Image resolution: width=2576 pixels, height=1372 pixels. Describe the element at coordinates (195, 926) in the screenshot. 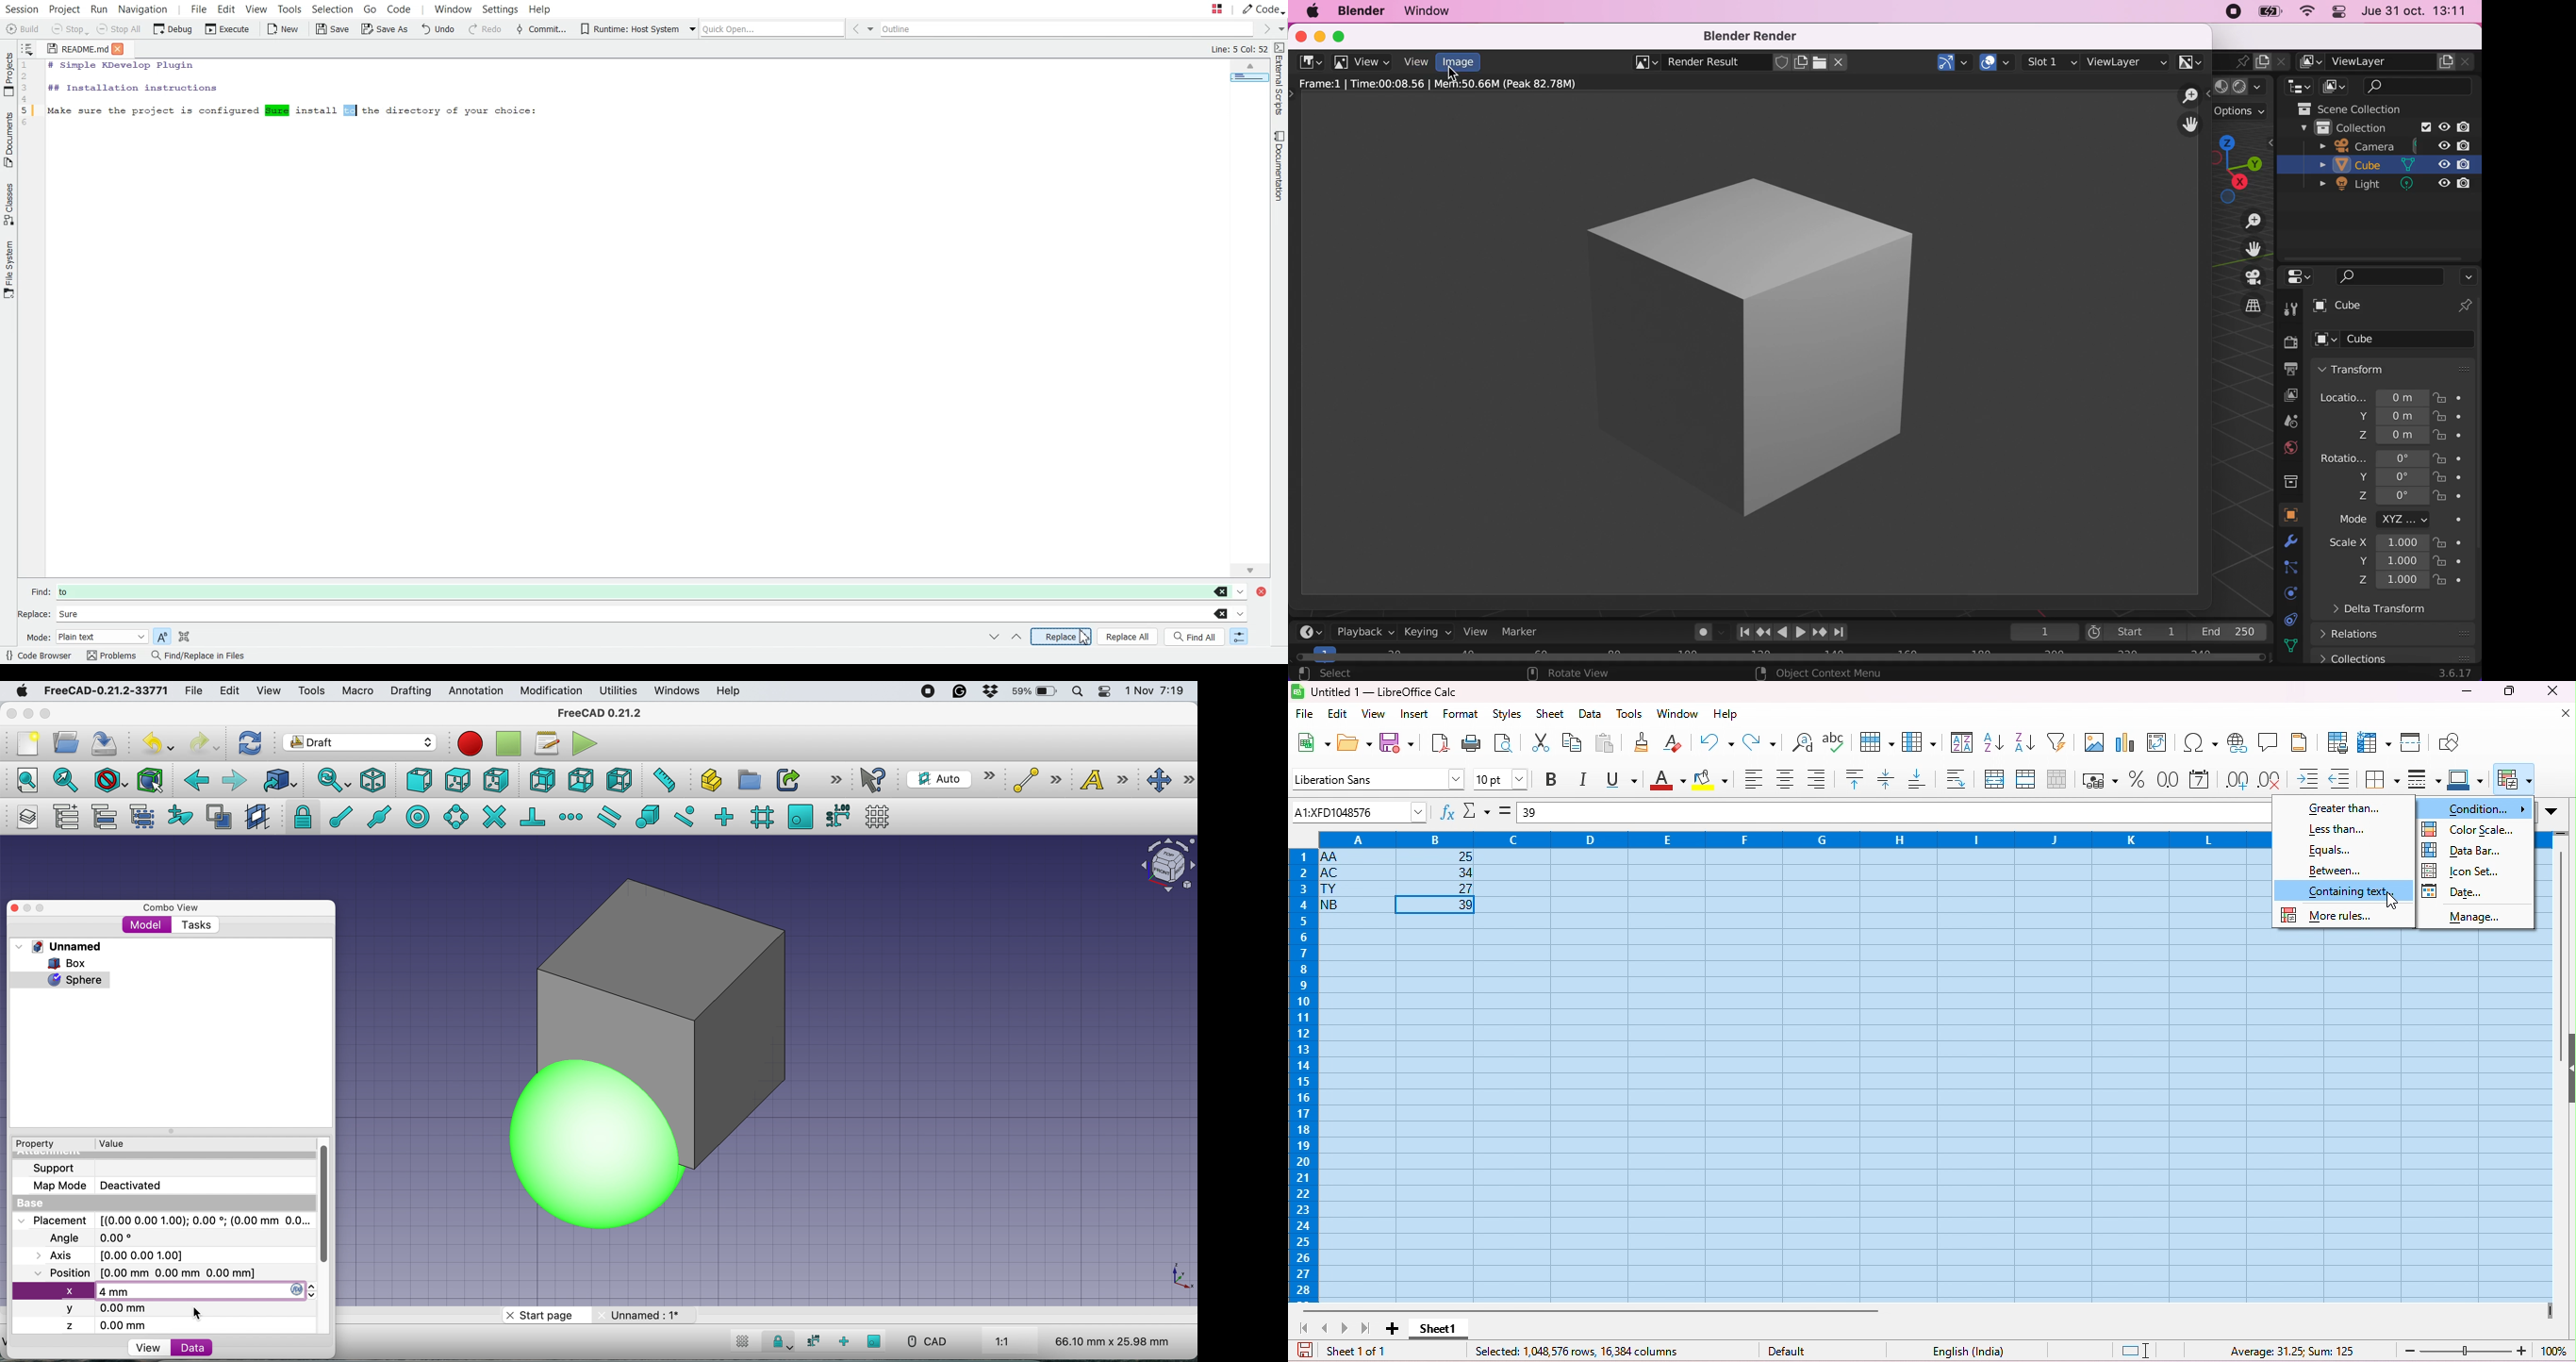

I see `tasks` at that location.